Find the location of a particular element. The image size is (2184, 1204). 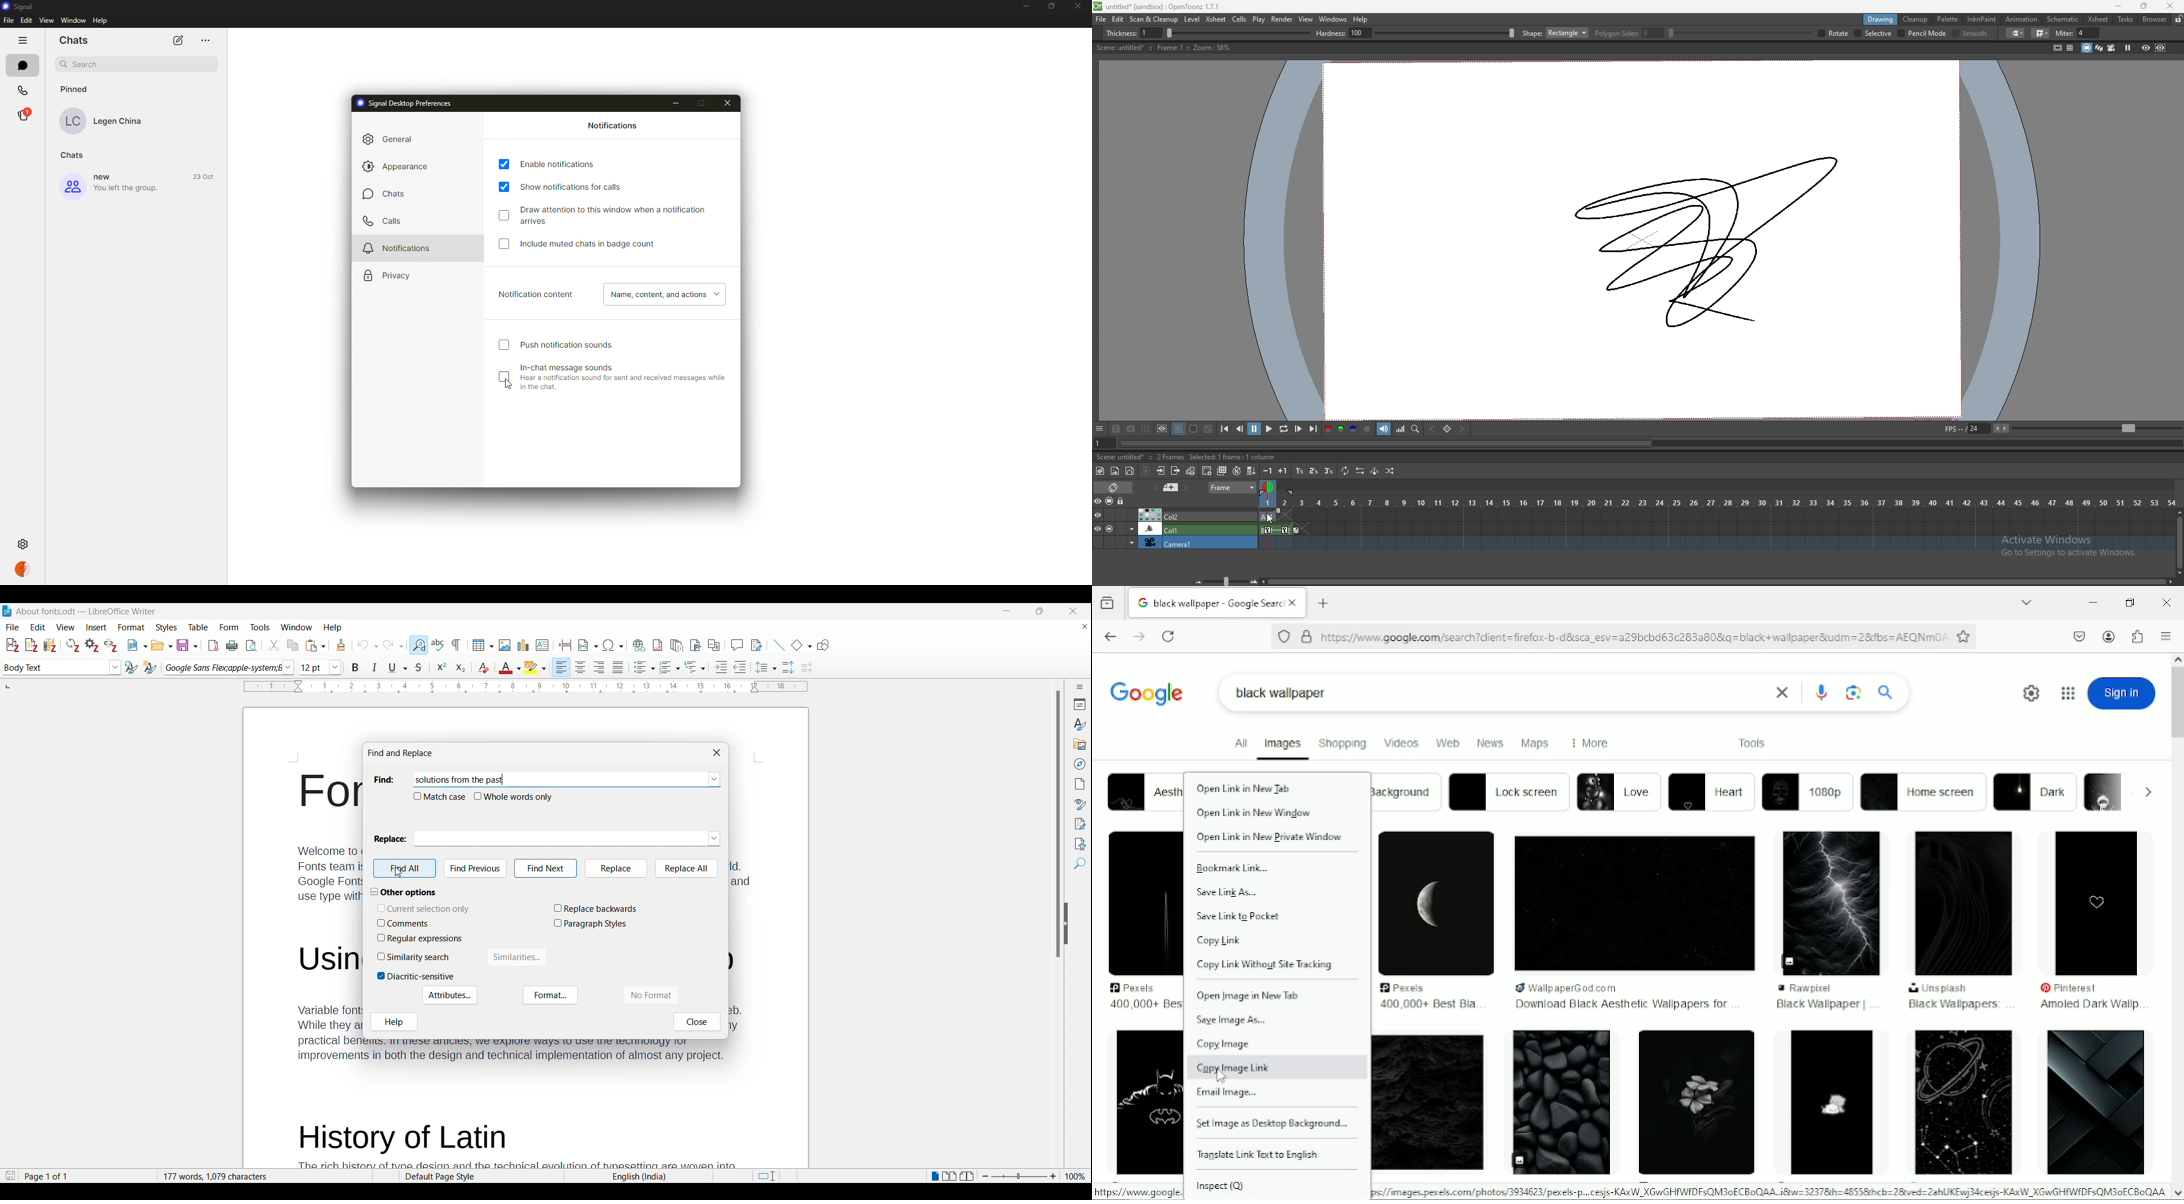

Refresh is located at coordinates (73, 645).